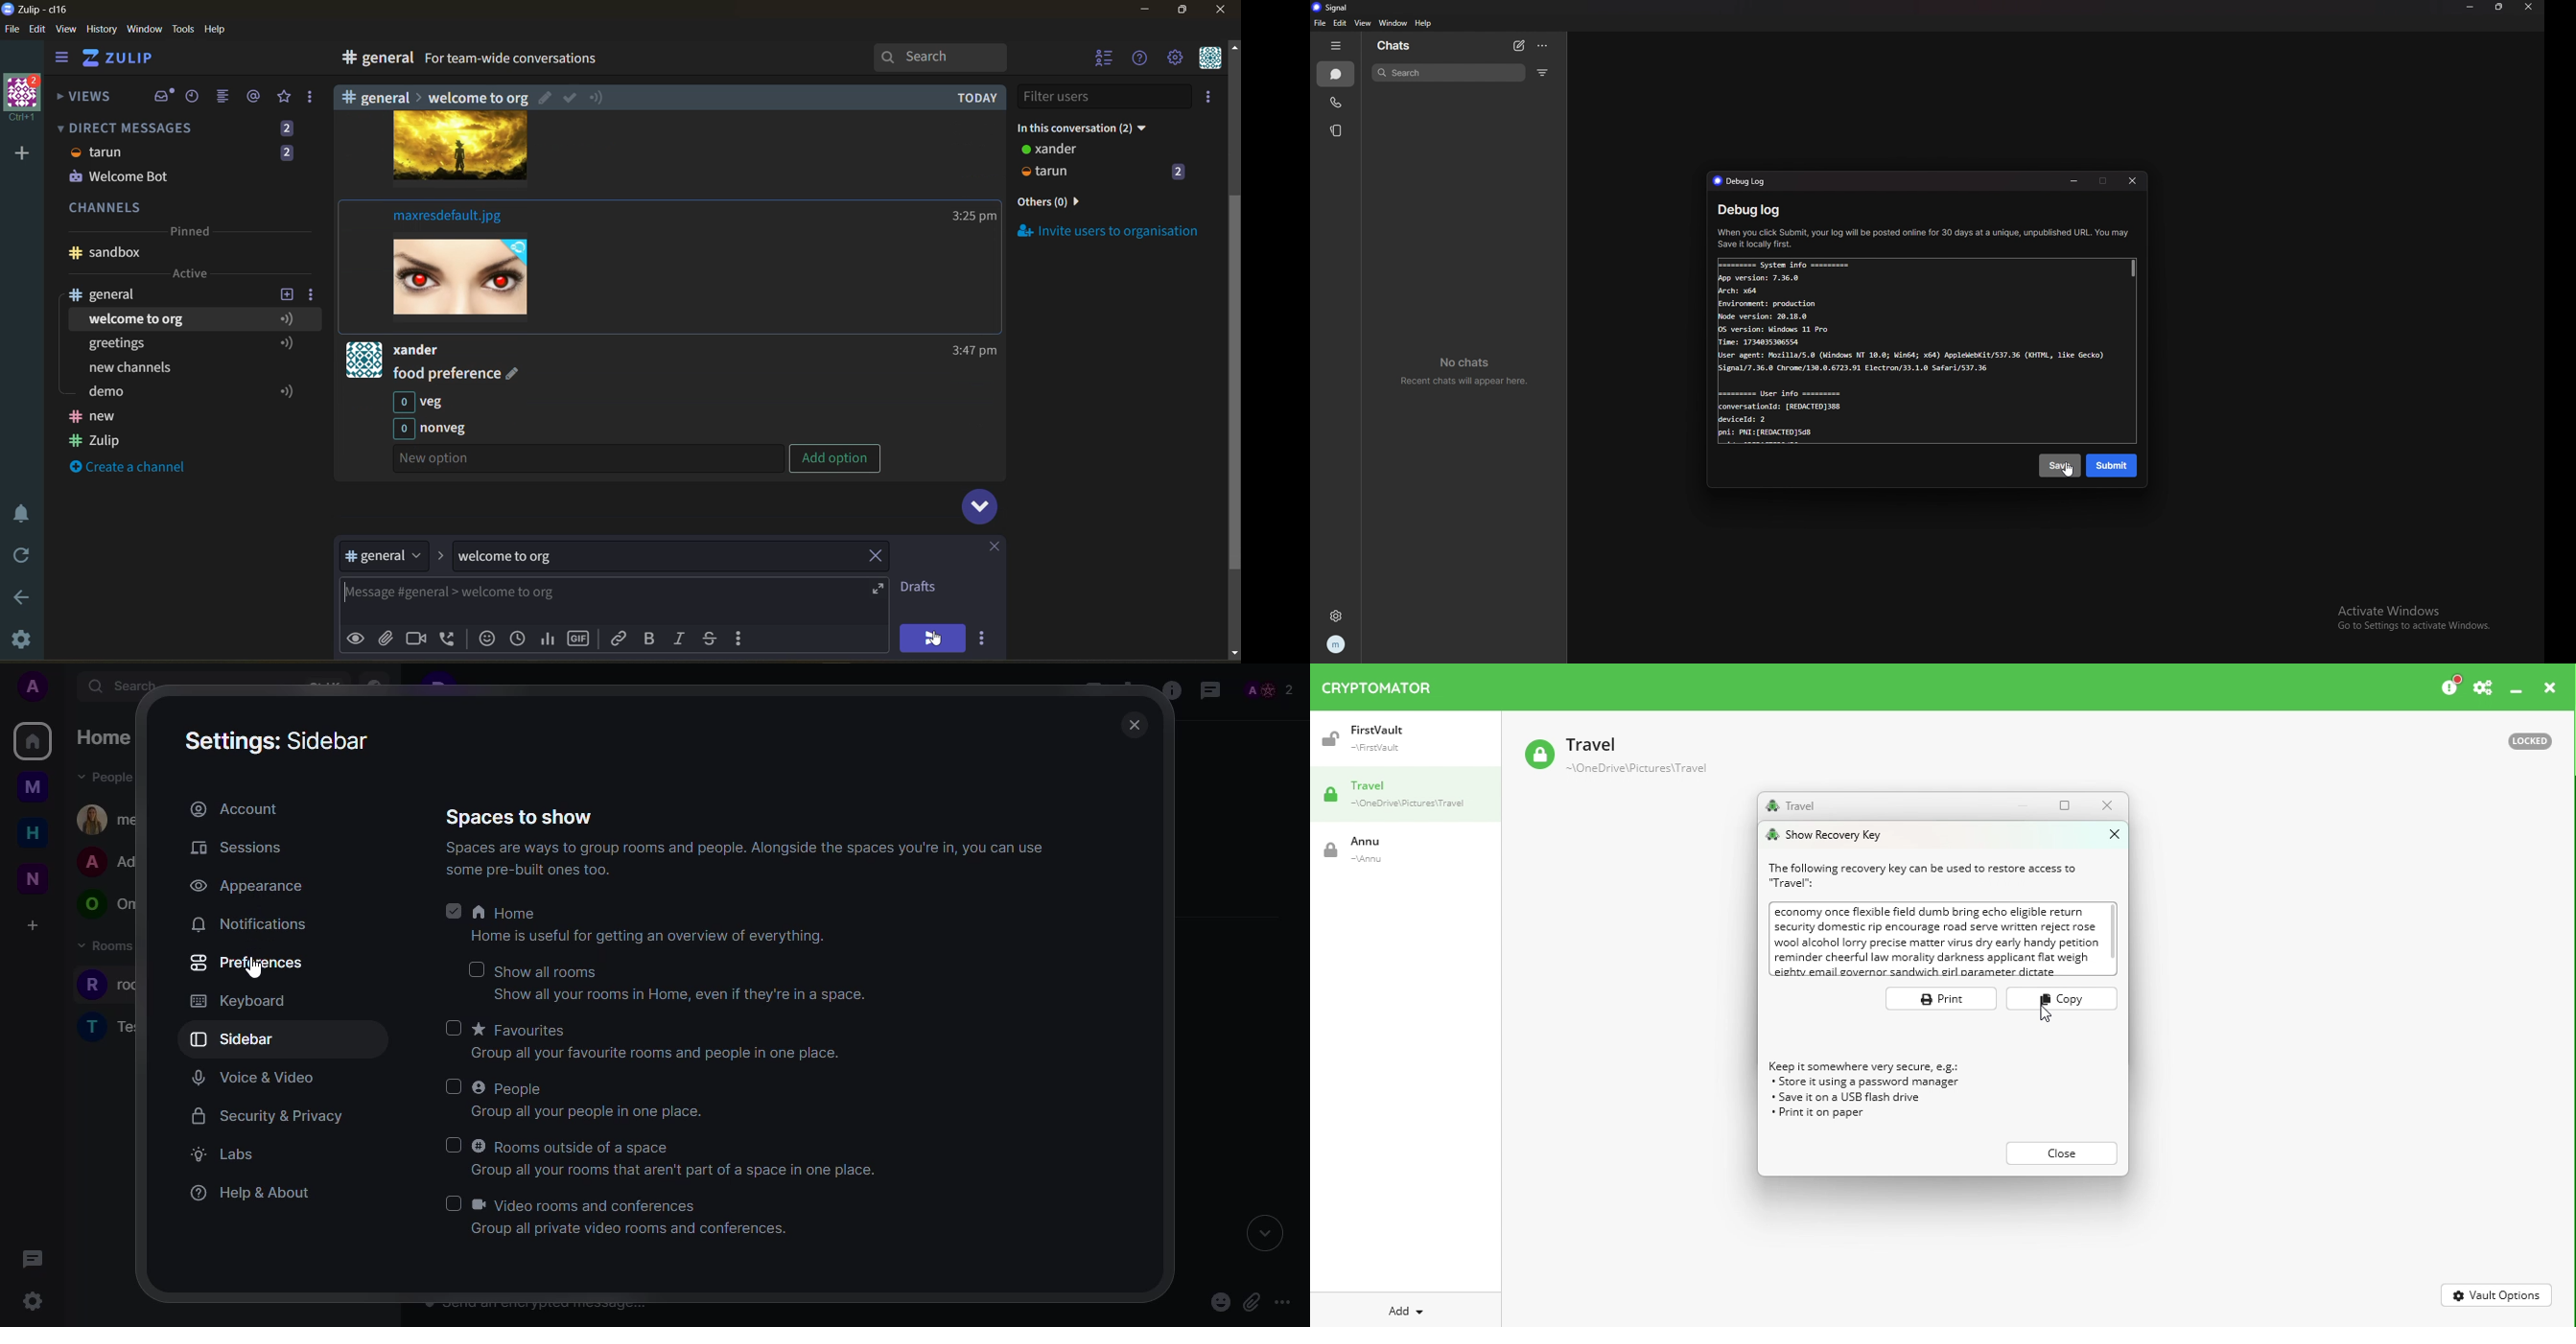 The width and height of the screenshot is (2576, 1344). What do you see at coordinates (254, 1078) in the screenshot?
I see `voice video` at bounding box center [254, 1078].